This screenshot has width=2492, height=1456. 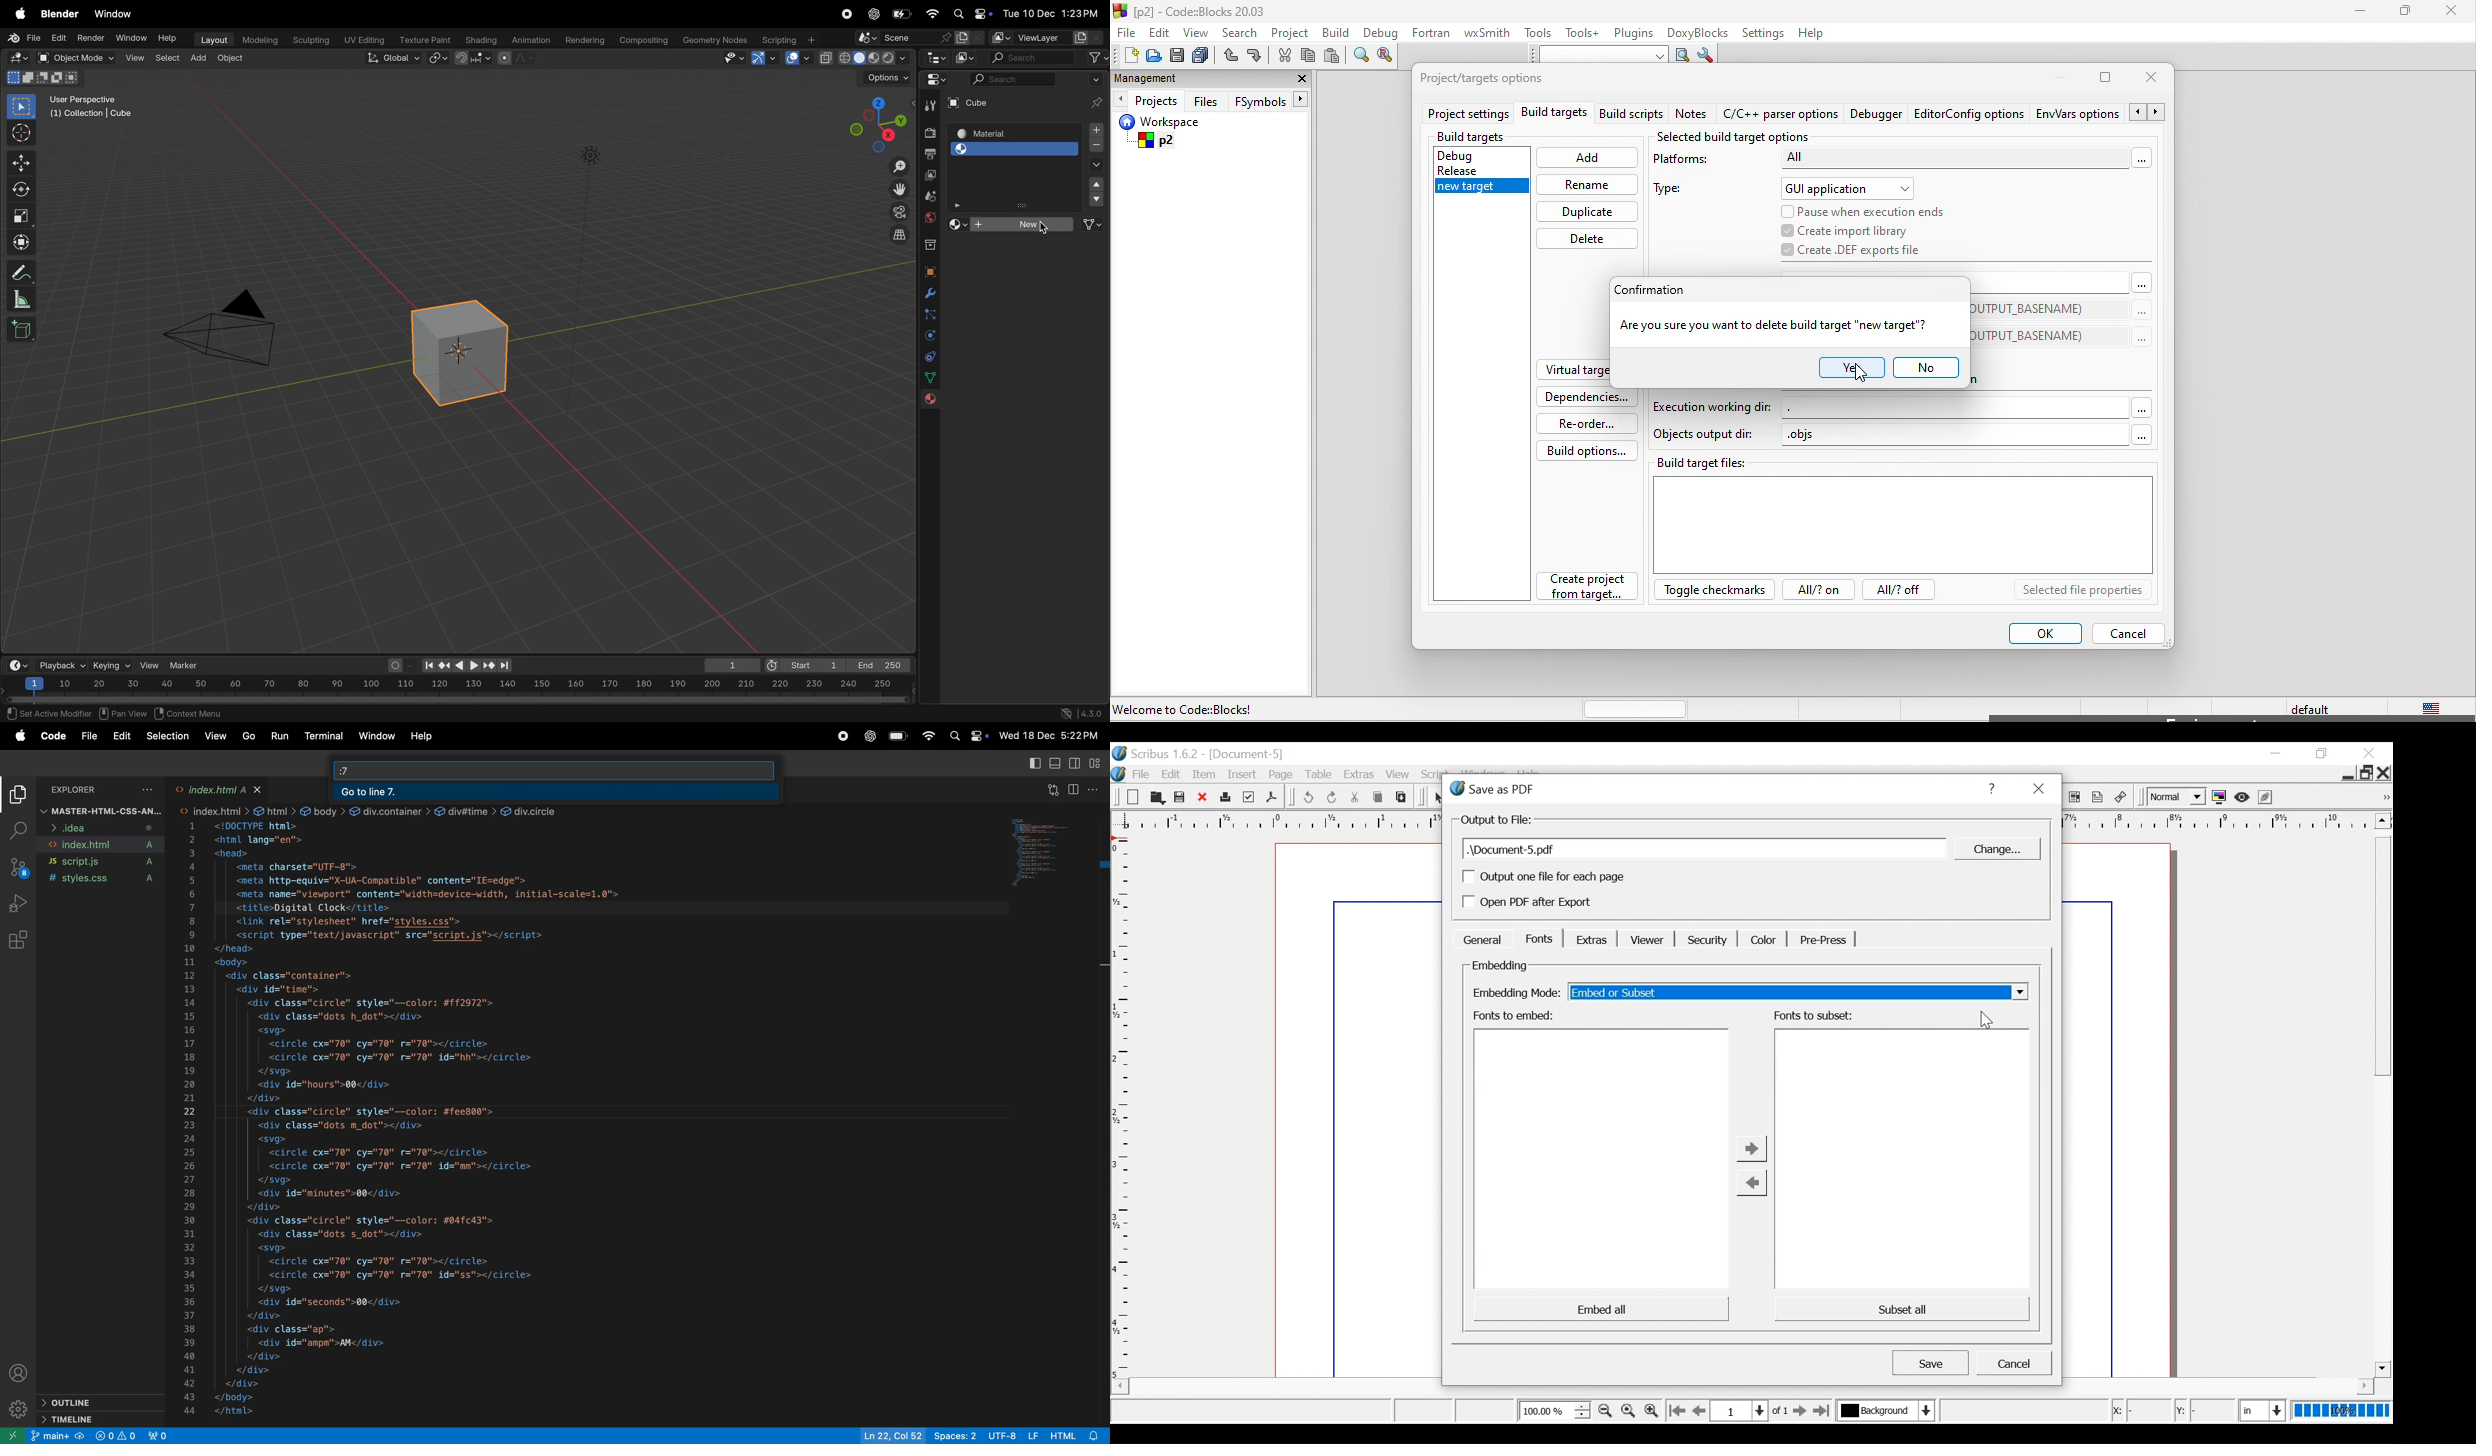 I want to click on apple menu, so click(x=18, y=736).